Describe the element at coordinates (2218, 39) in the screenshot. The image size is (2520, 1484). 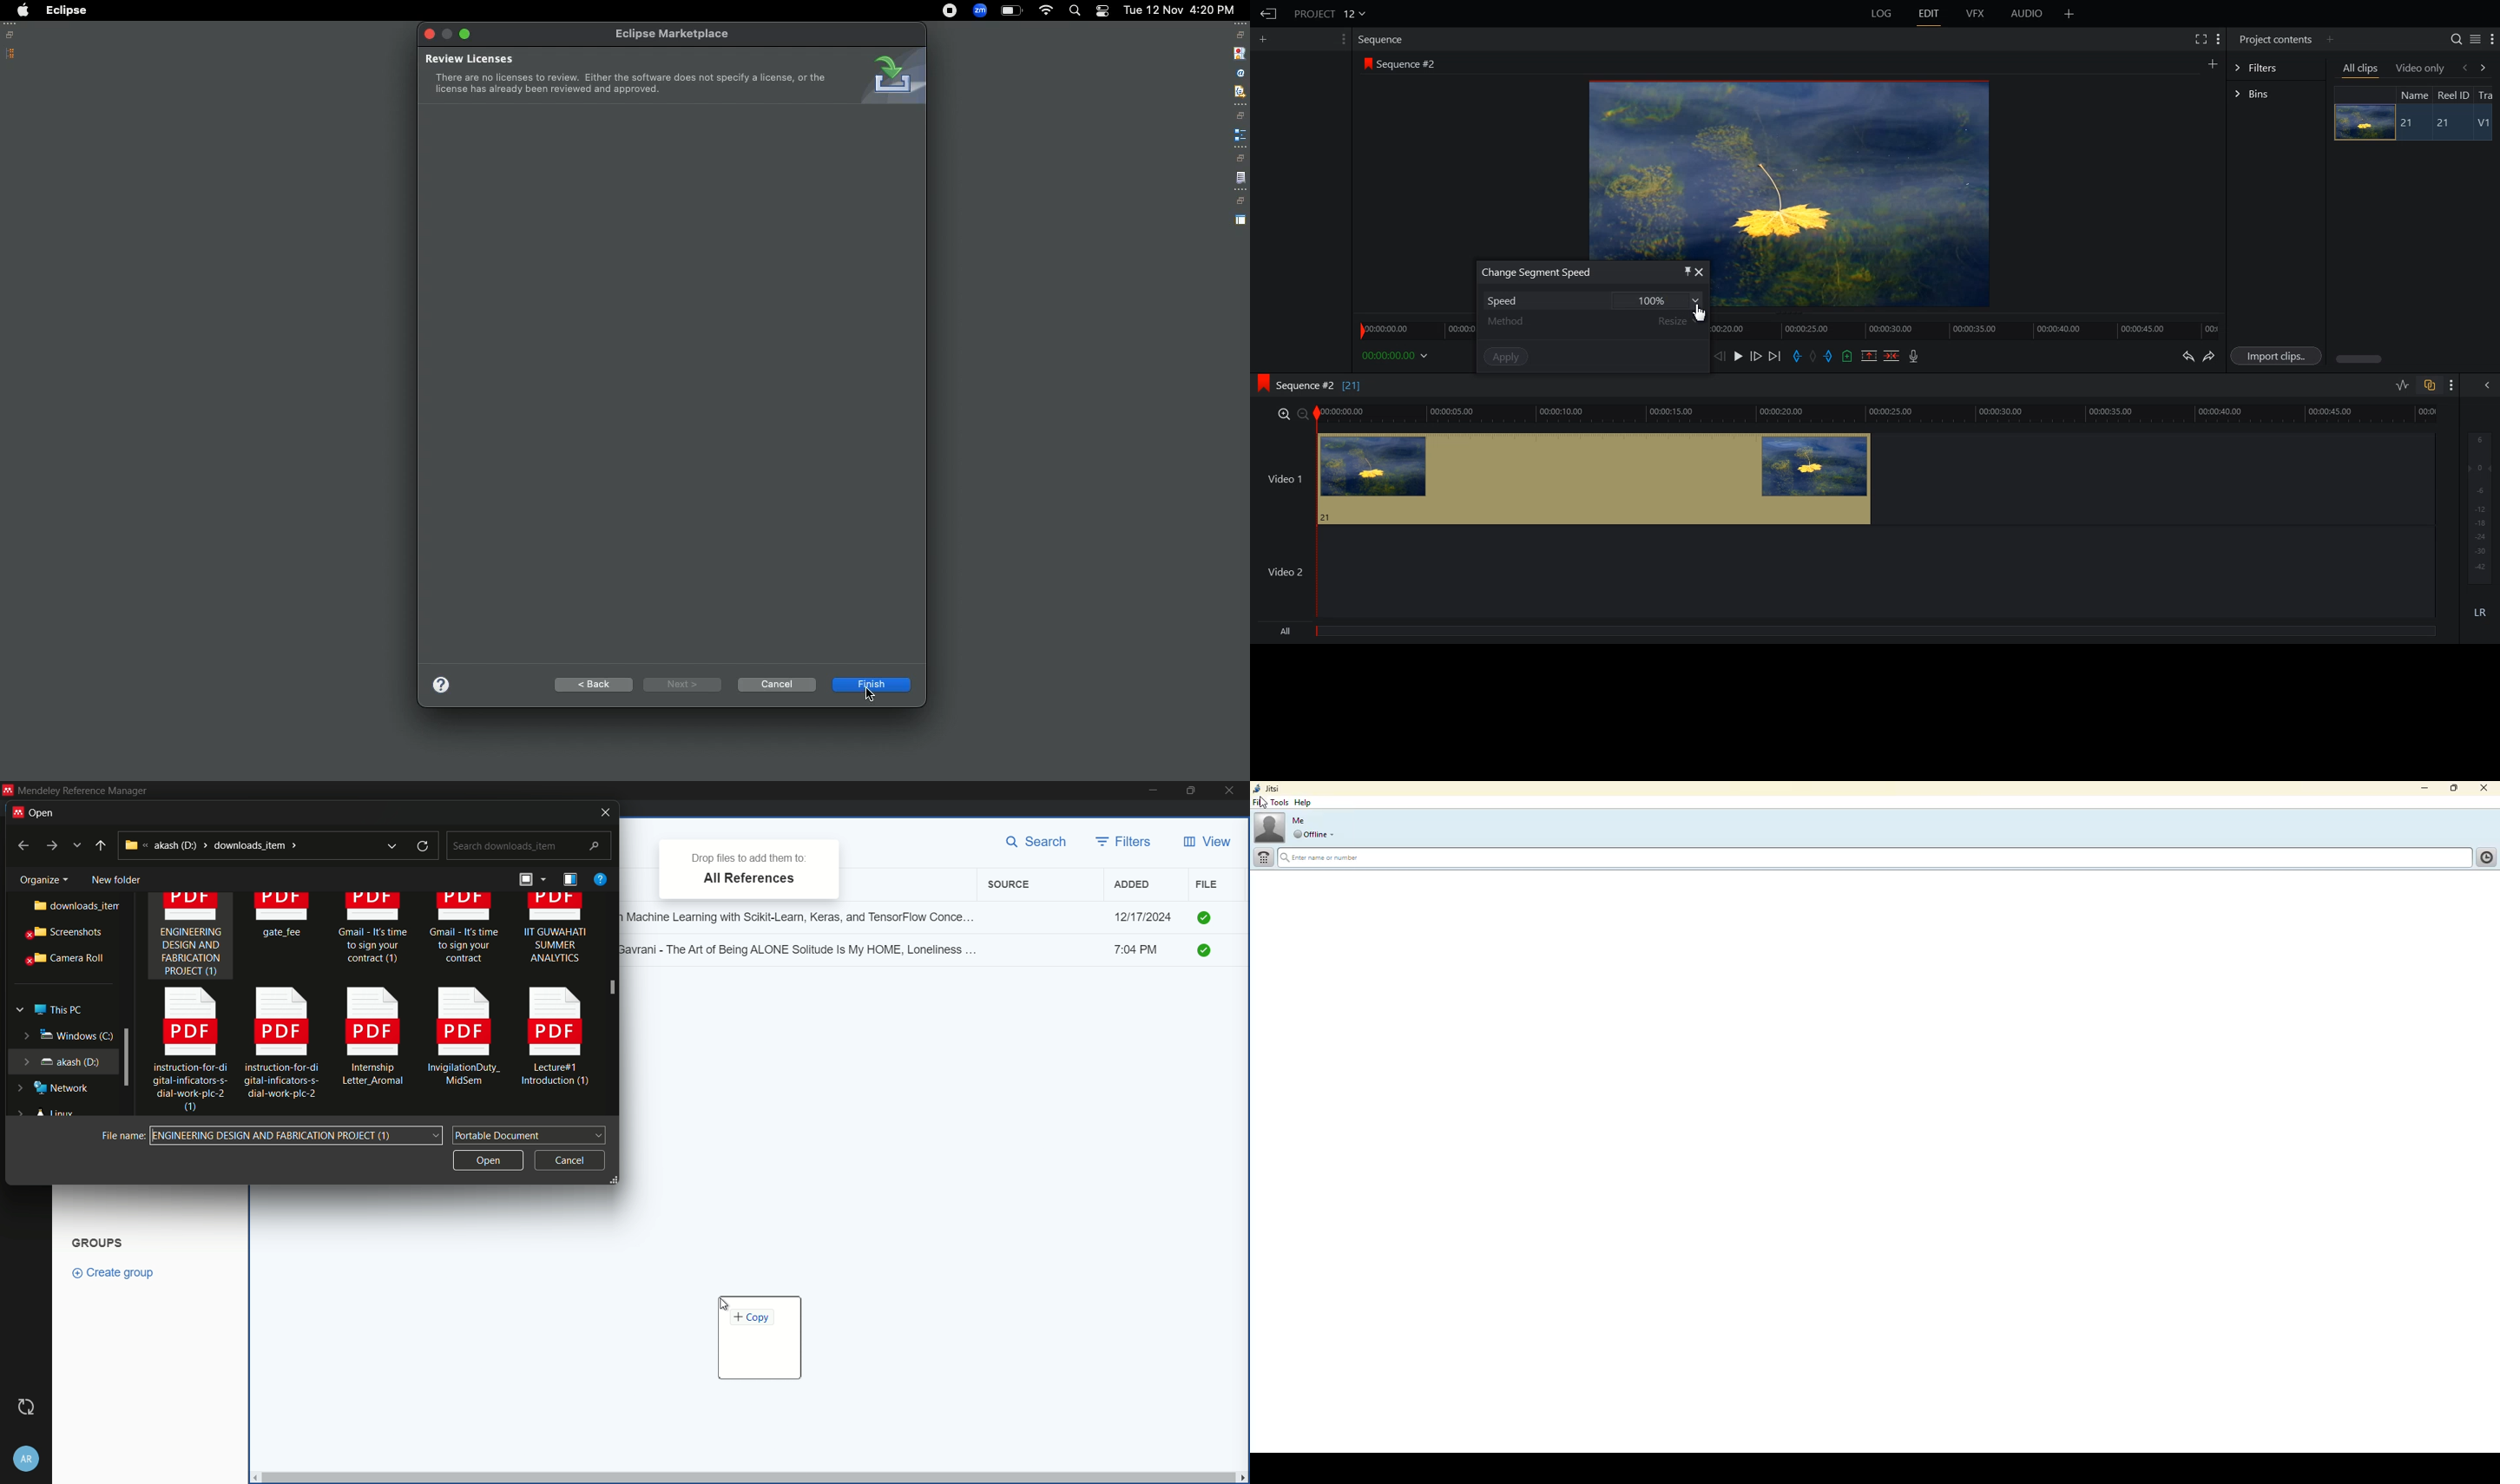
I see `Show setting menu` at that location.